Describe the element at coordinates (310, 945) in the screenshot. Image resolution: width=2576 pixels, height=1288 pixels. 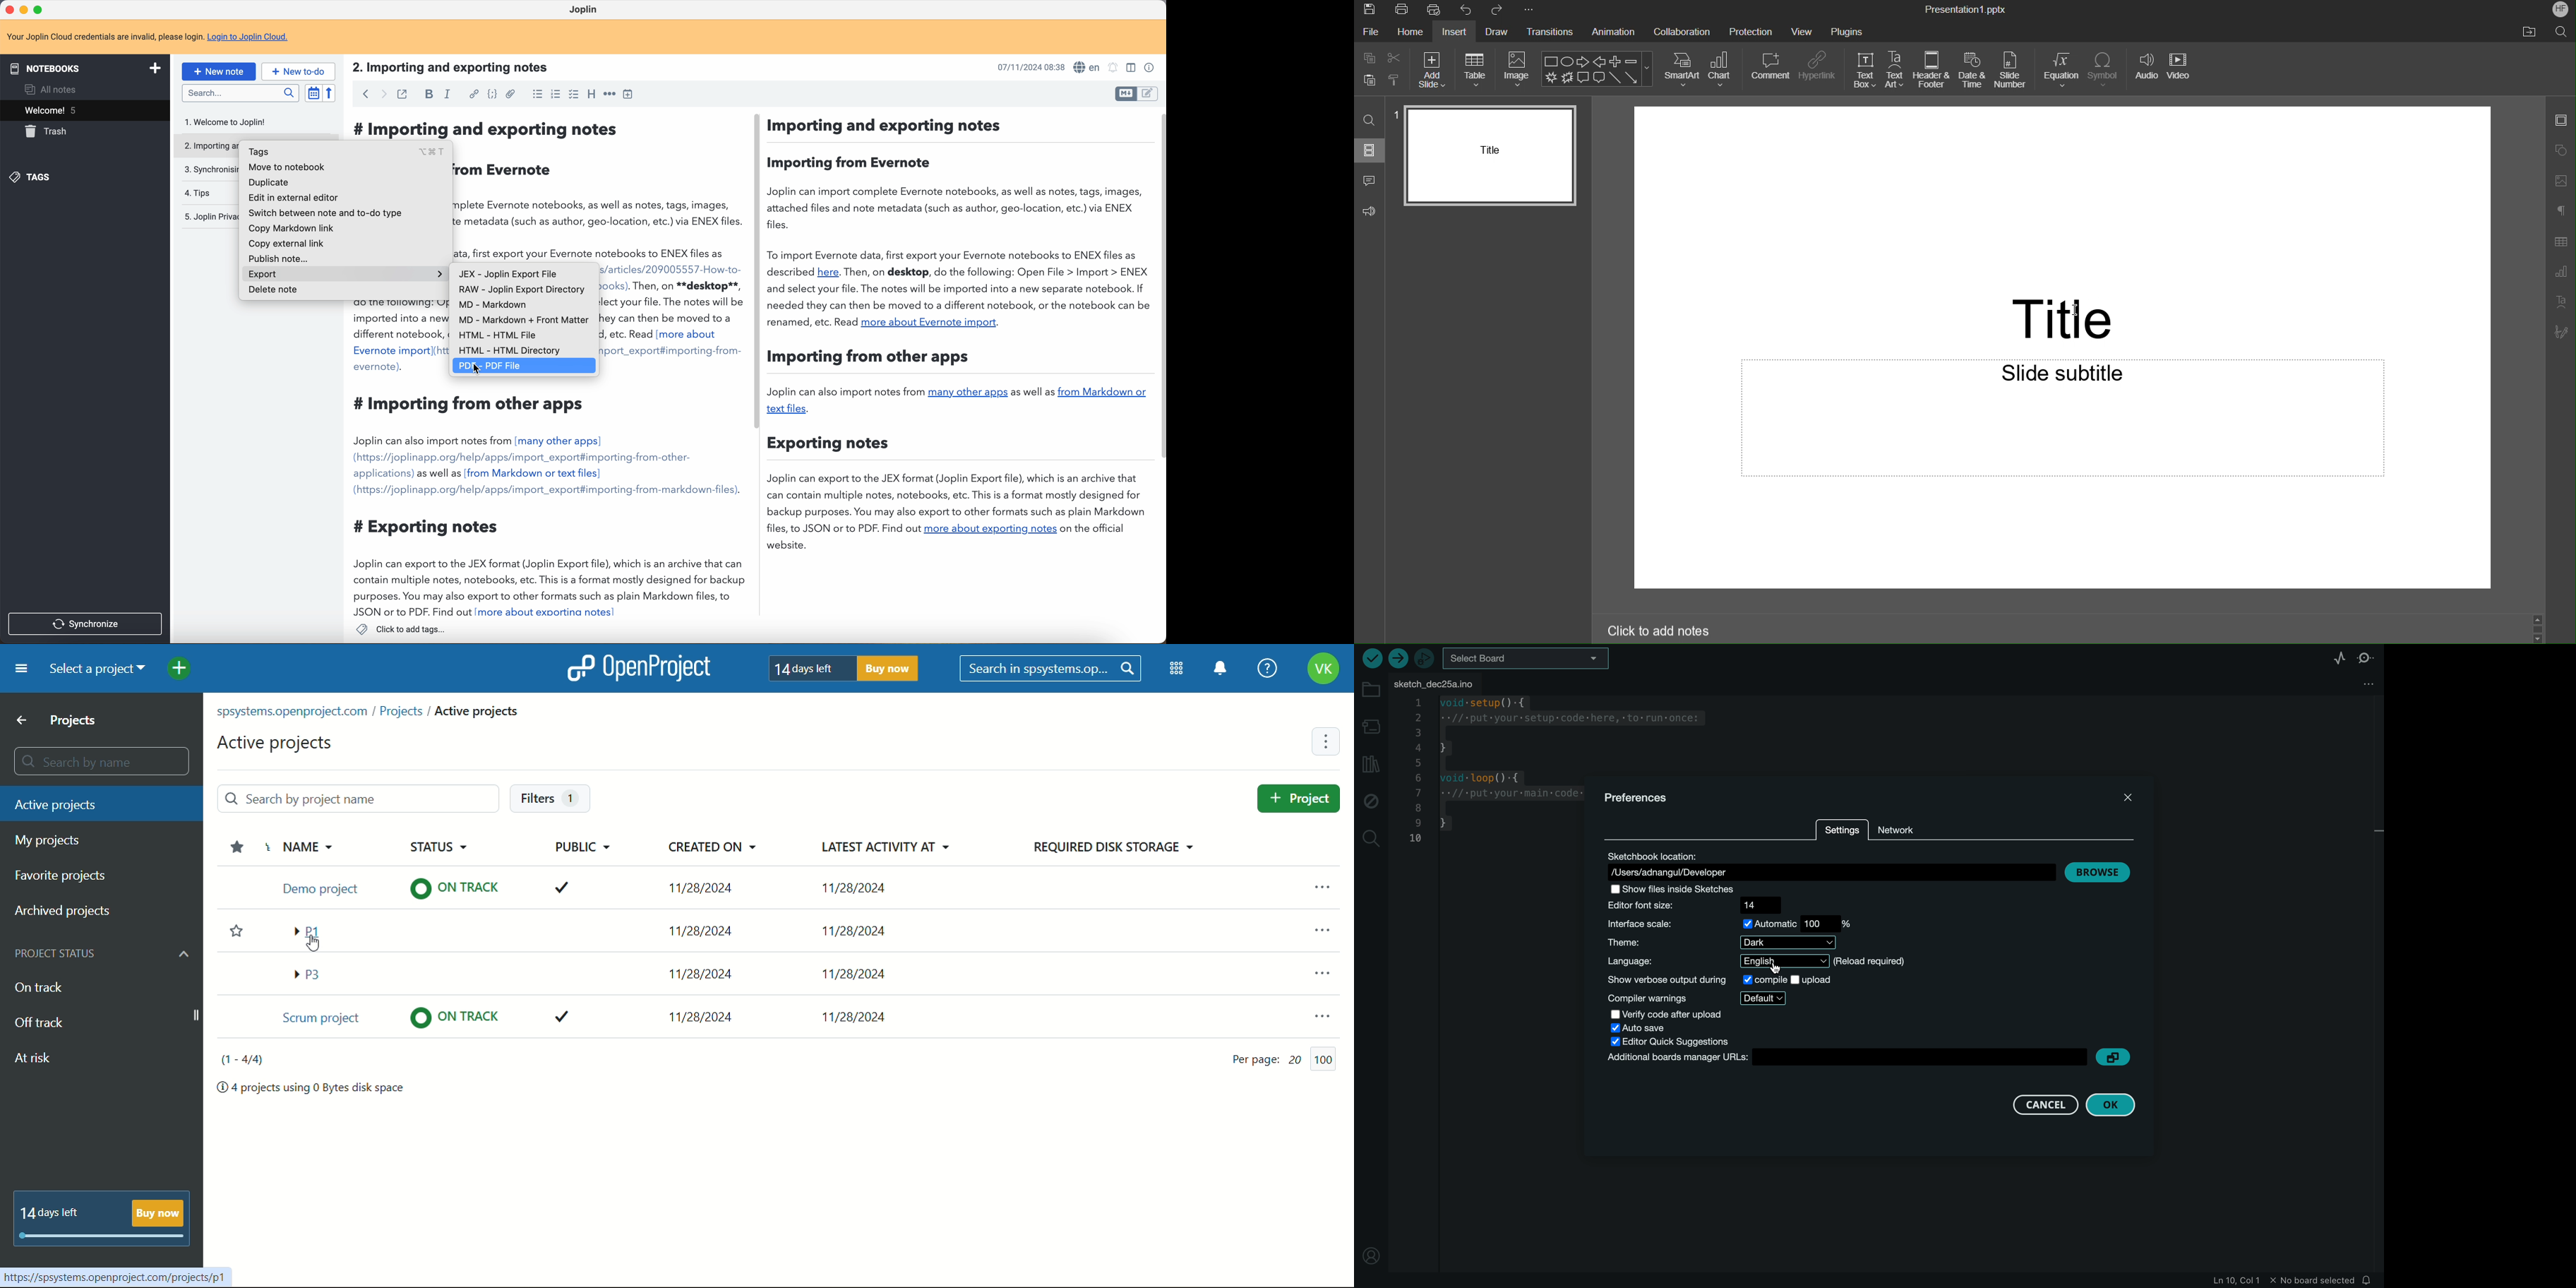
I see `cursor` at that location.